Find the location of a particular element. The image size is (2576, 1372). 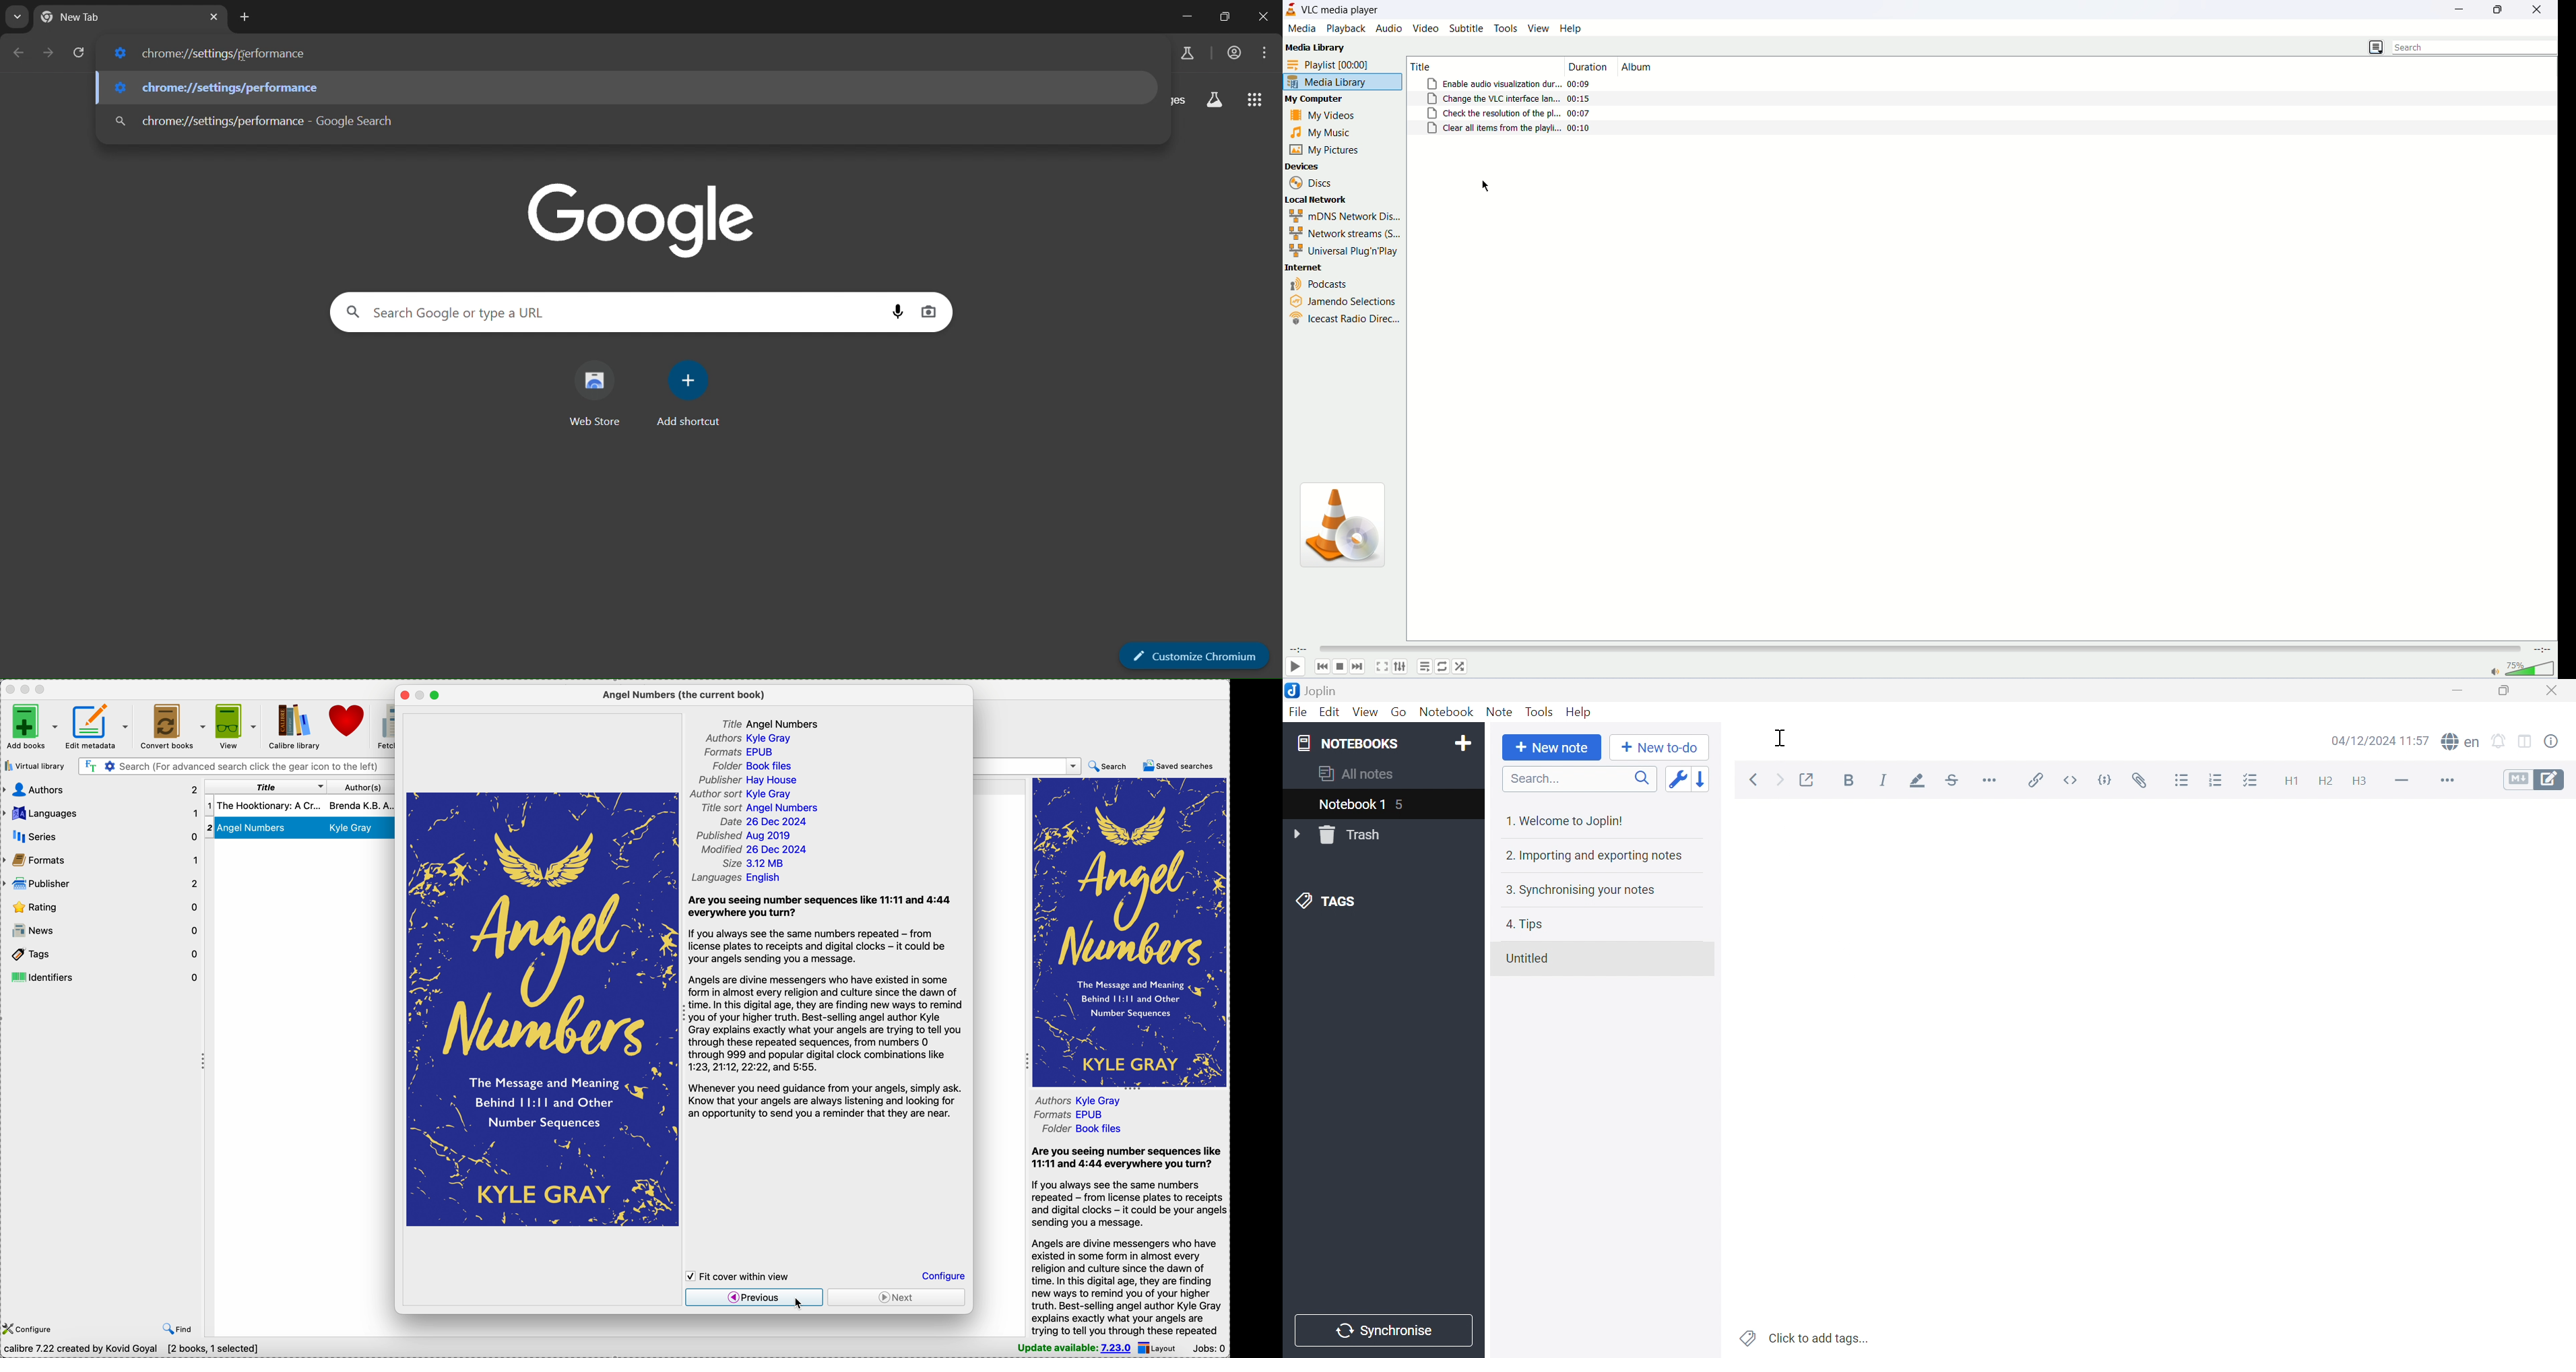

search is located at coordinates (1109, 766).